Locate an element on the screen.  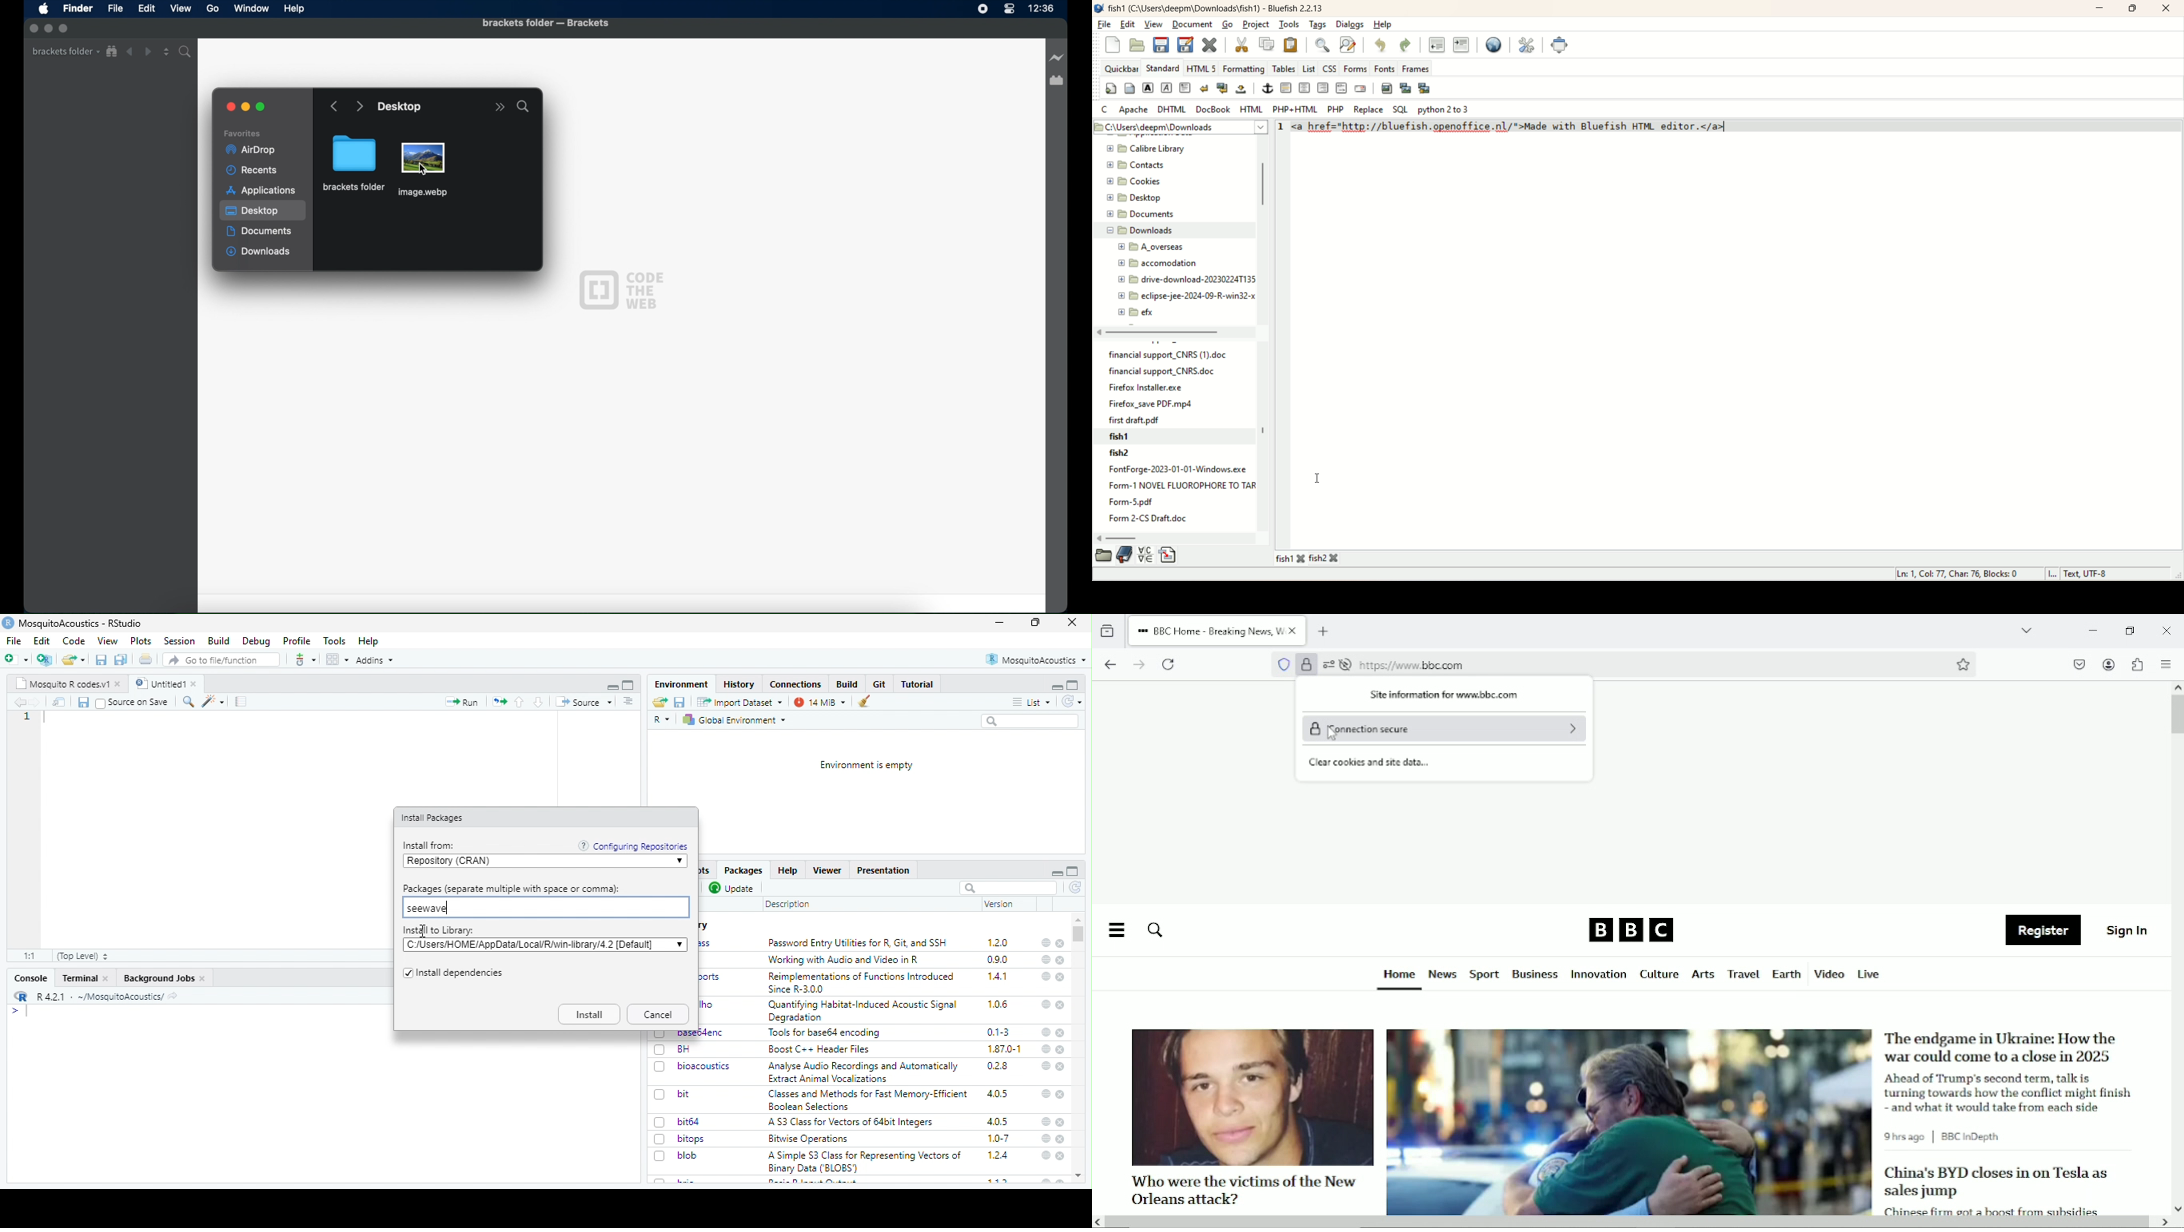
SEEWAVE is located at coordinates (544, 908).